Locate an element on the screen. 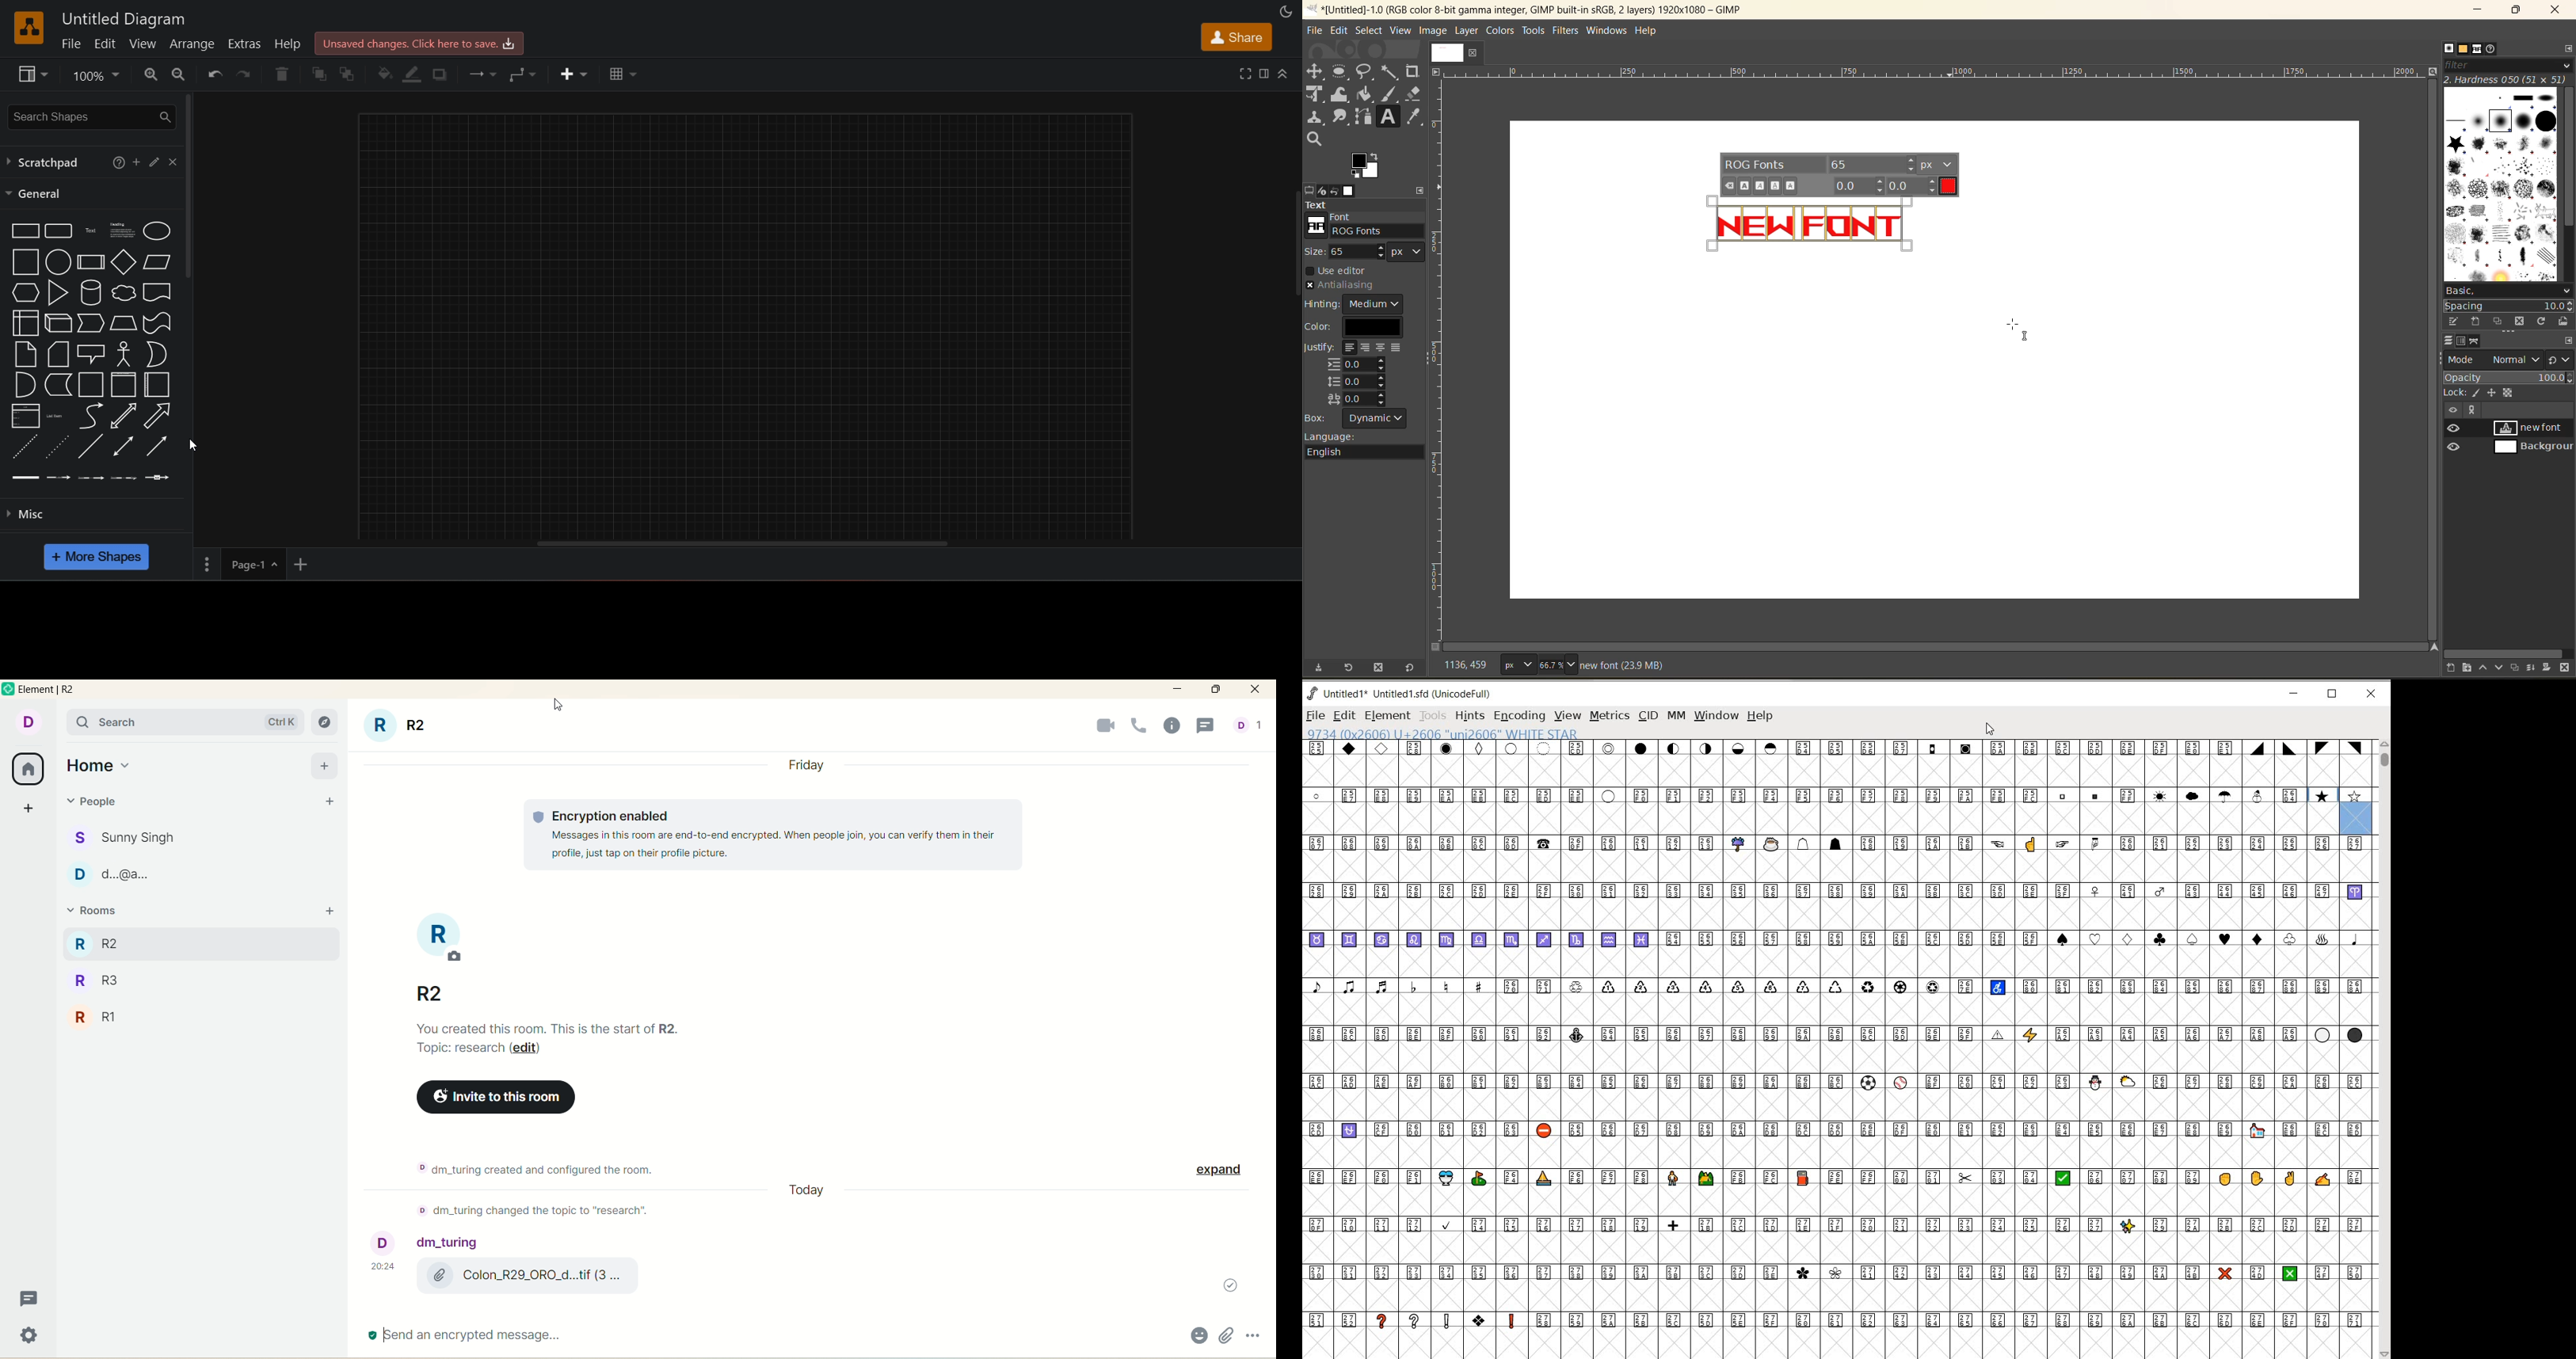  R2 is located at coordinates (106, 983).